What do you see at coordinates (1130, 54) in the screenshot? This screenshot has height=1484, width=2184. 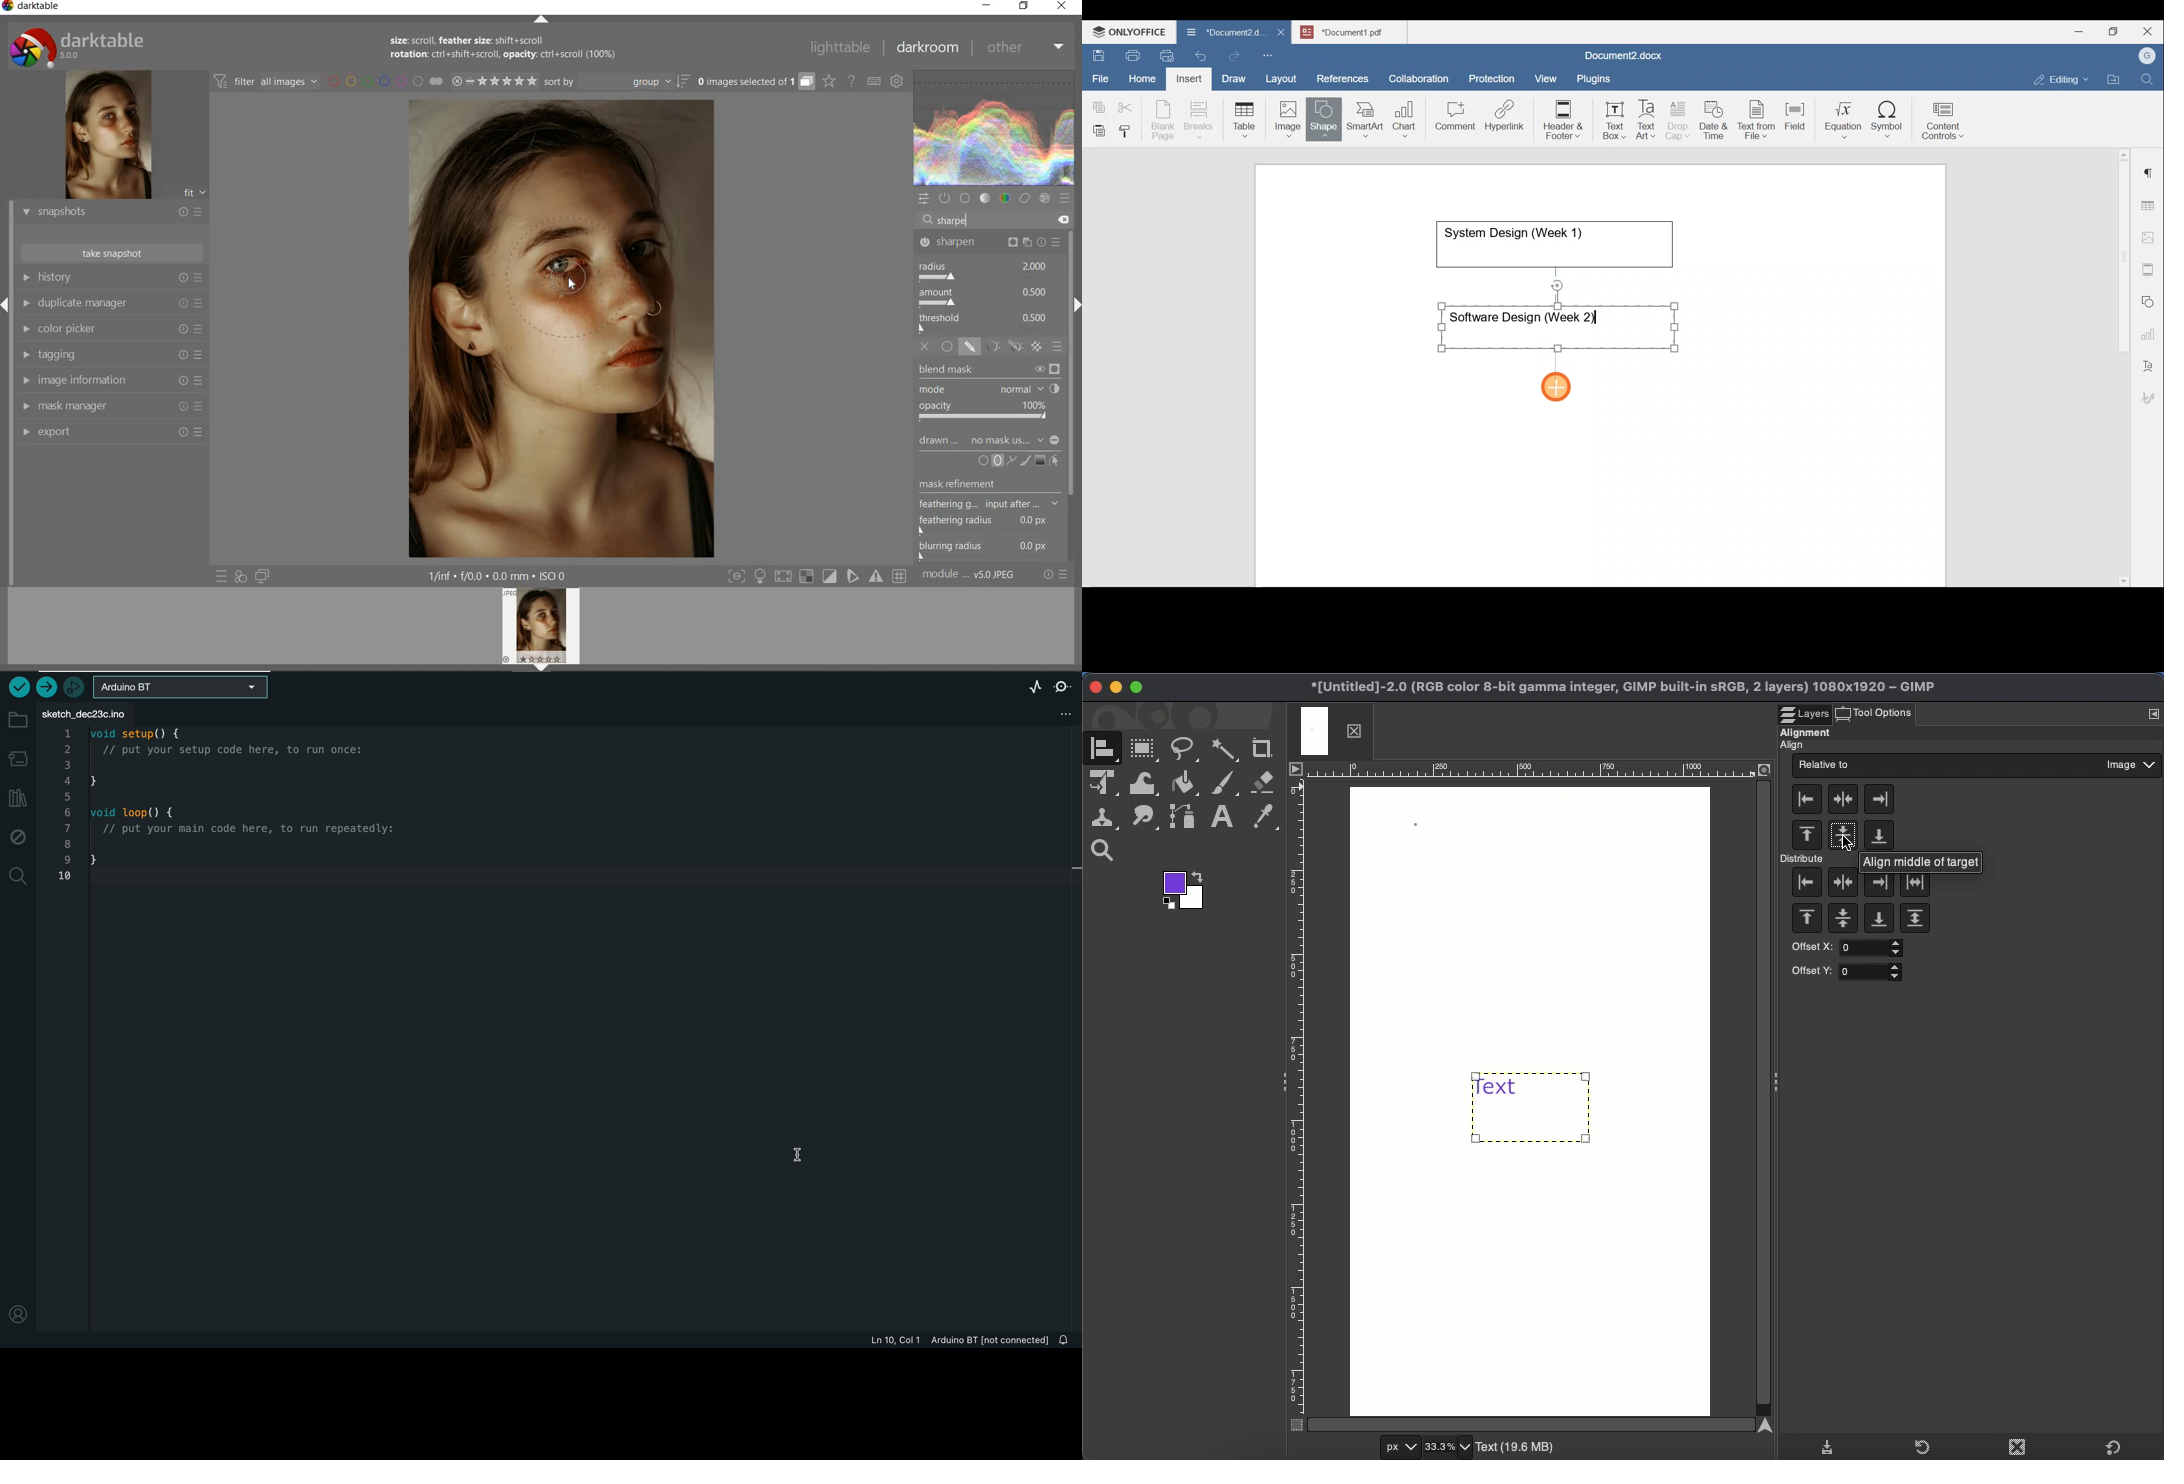 I see `Print file` at bounding box center [1130, 54].